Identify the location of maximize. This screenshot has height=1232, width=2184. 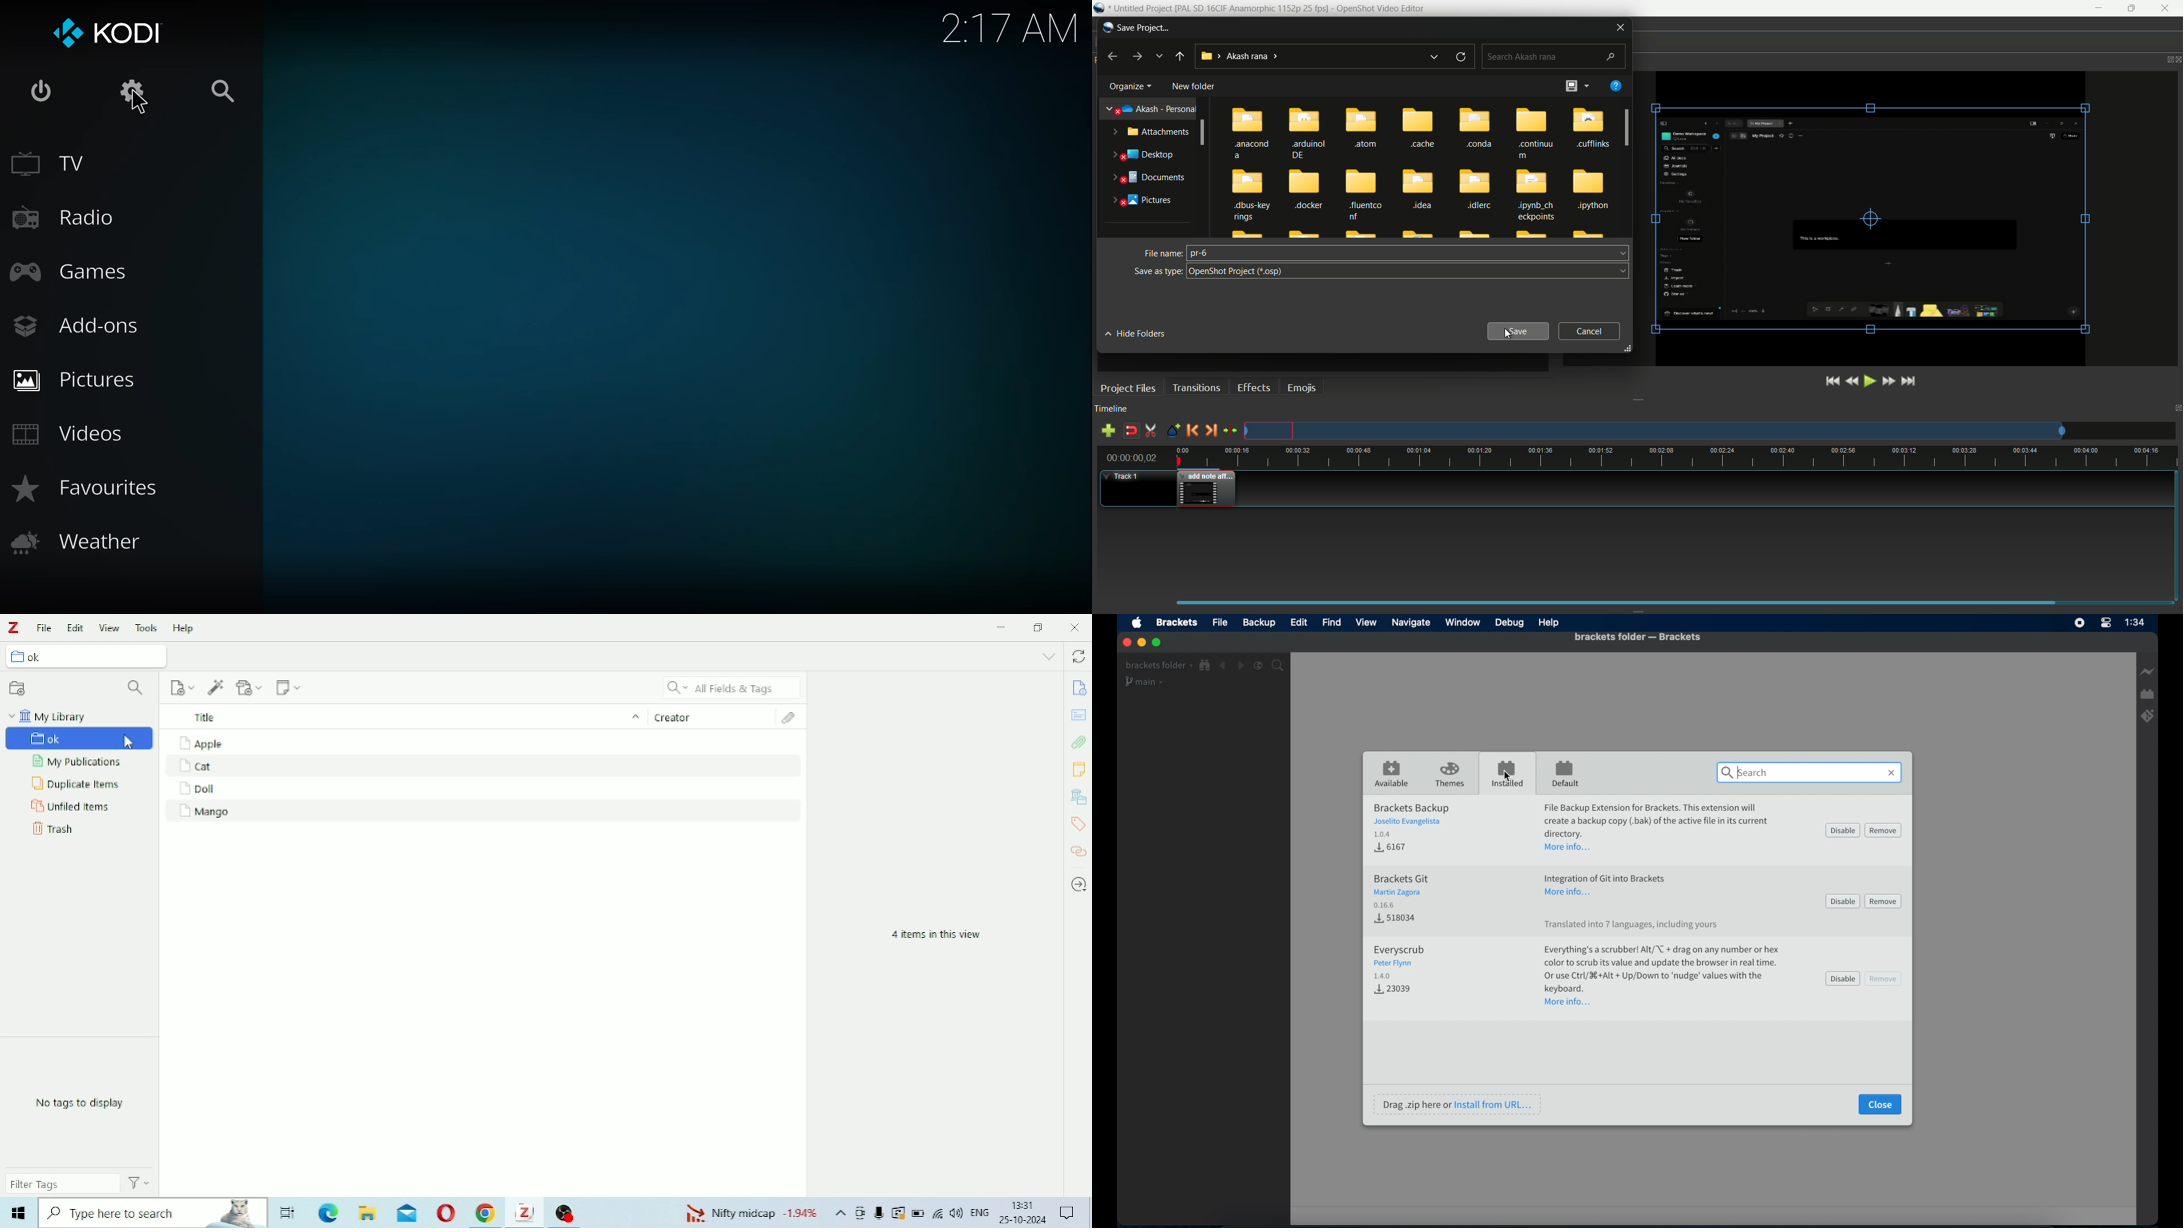
(2134, 9).